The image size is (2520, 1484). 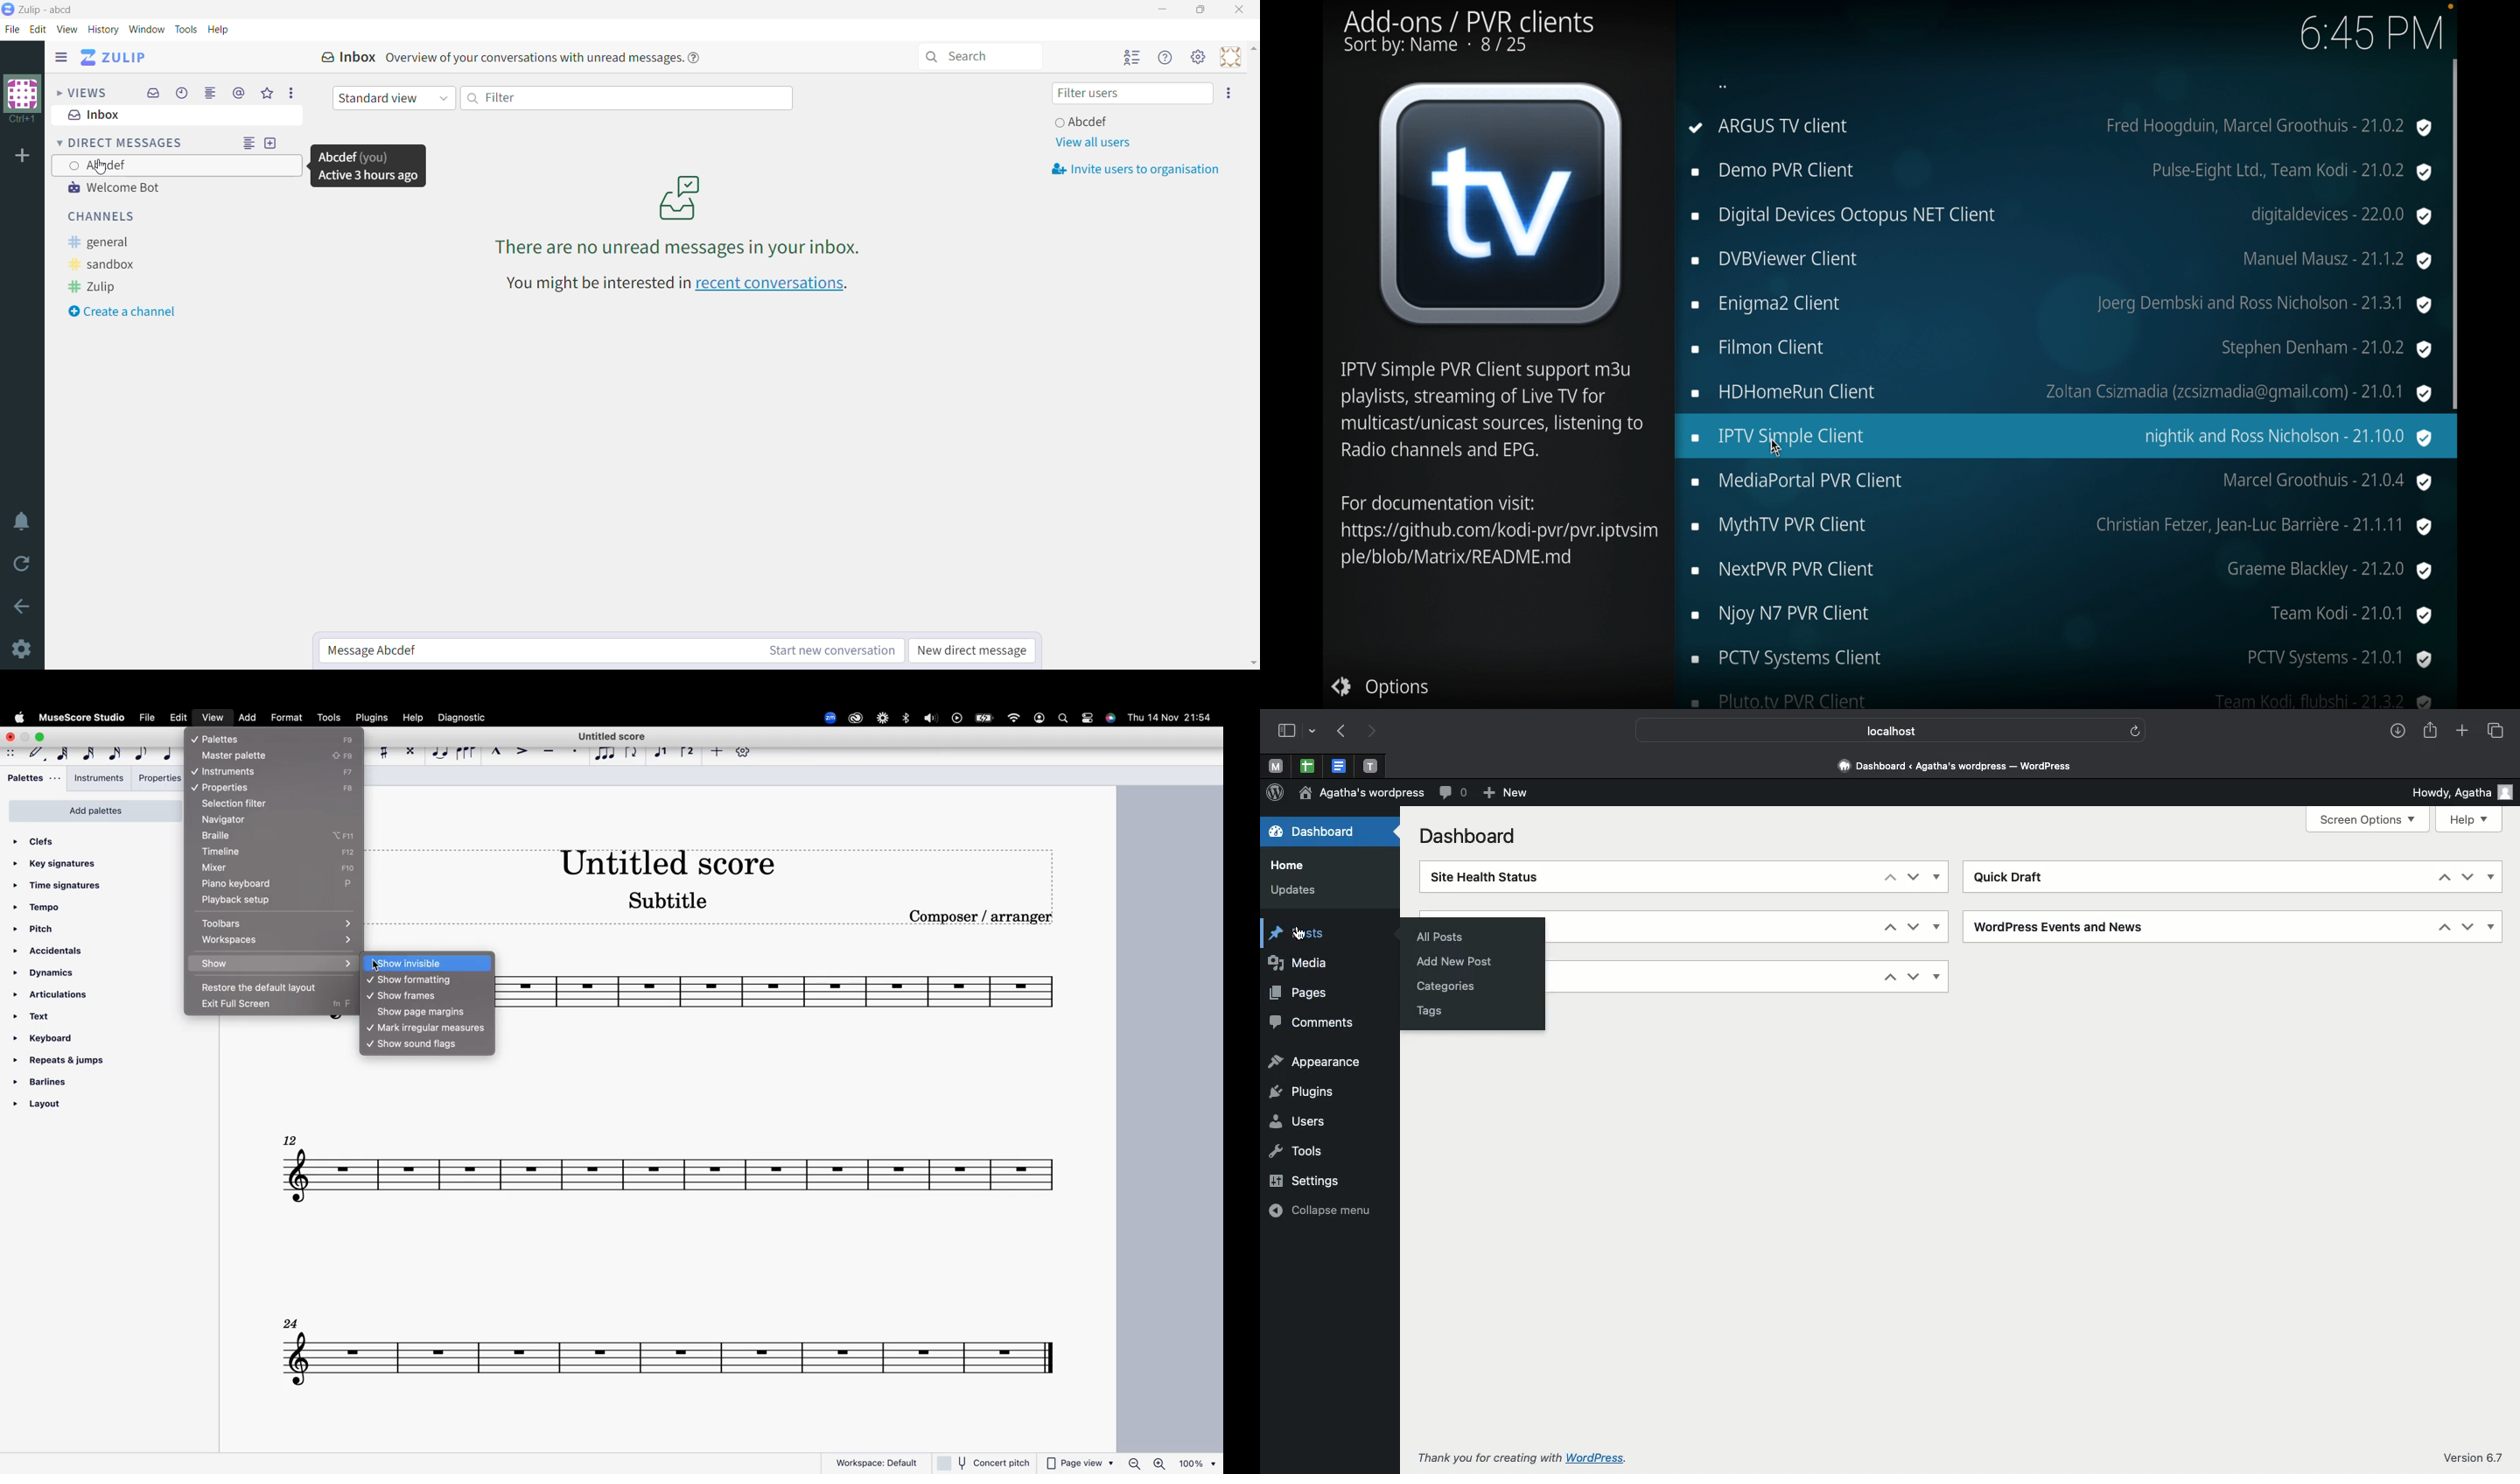 I want to click on Application Name - Organization Name, so click(x=53, y=8).